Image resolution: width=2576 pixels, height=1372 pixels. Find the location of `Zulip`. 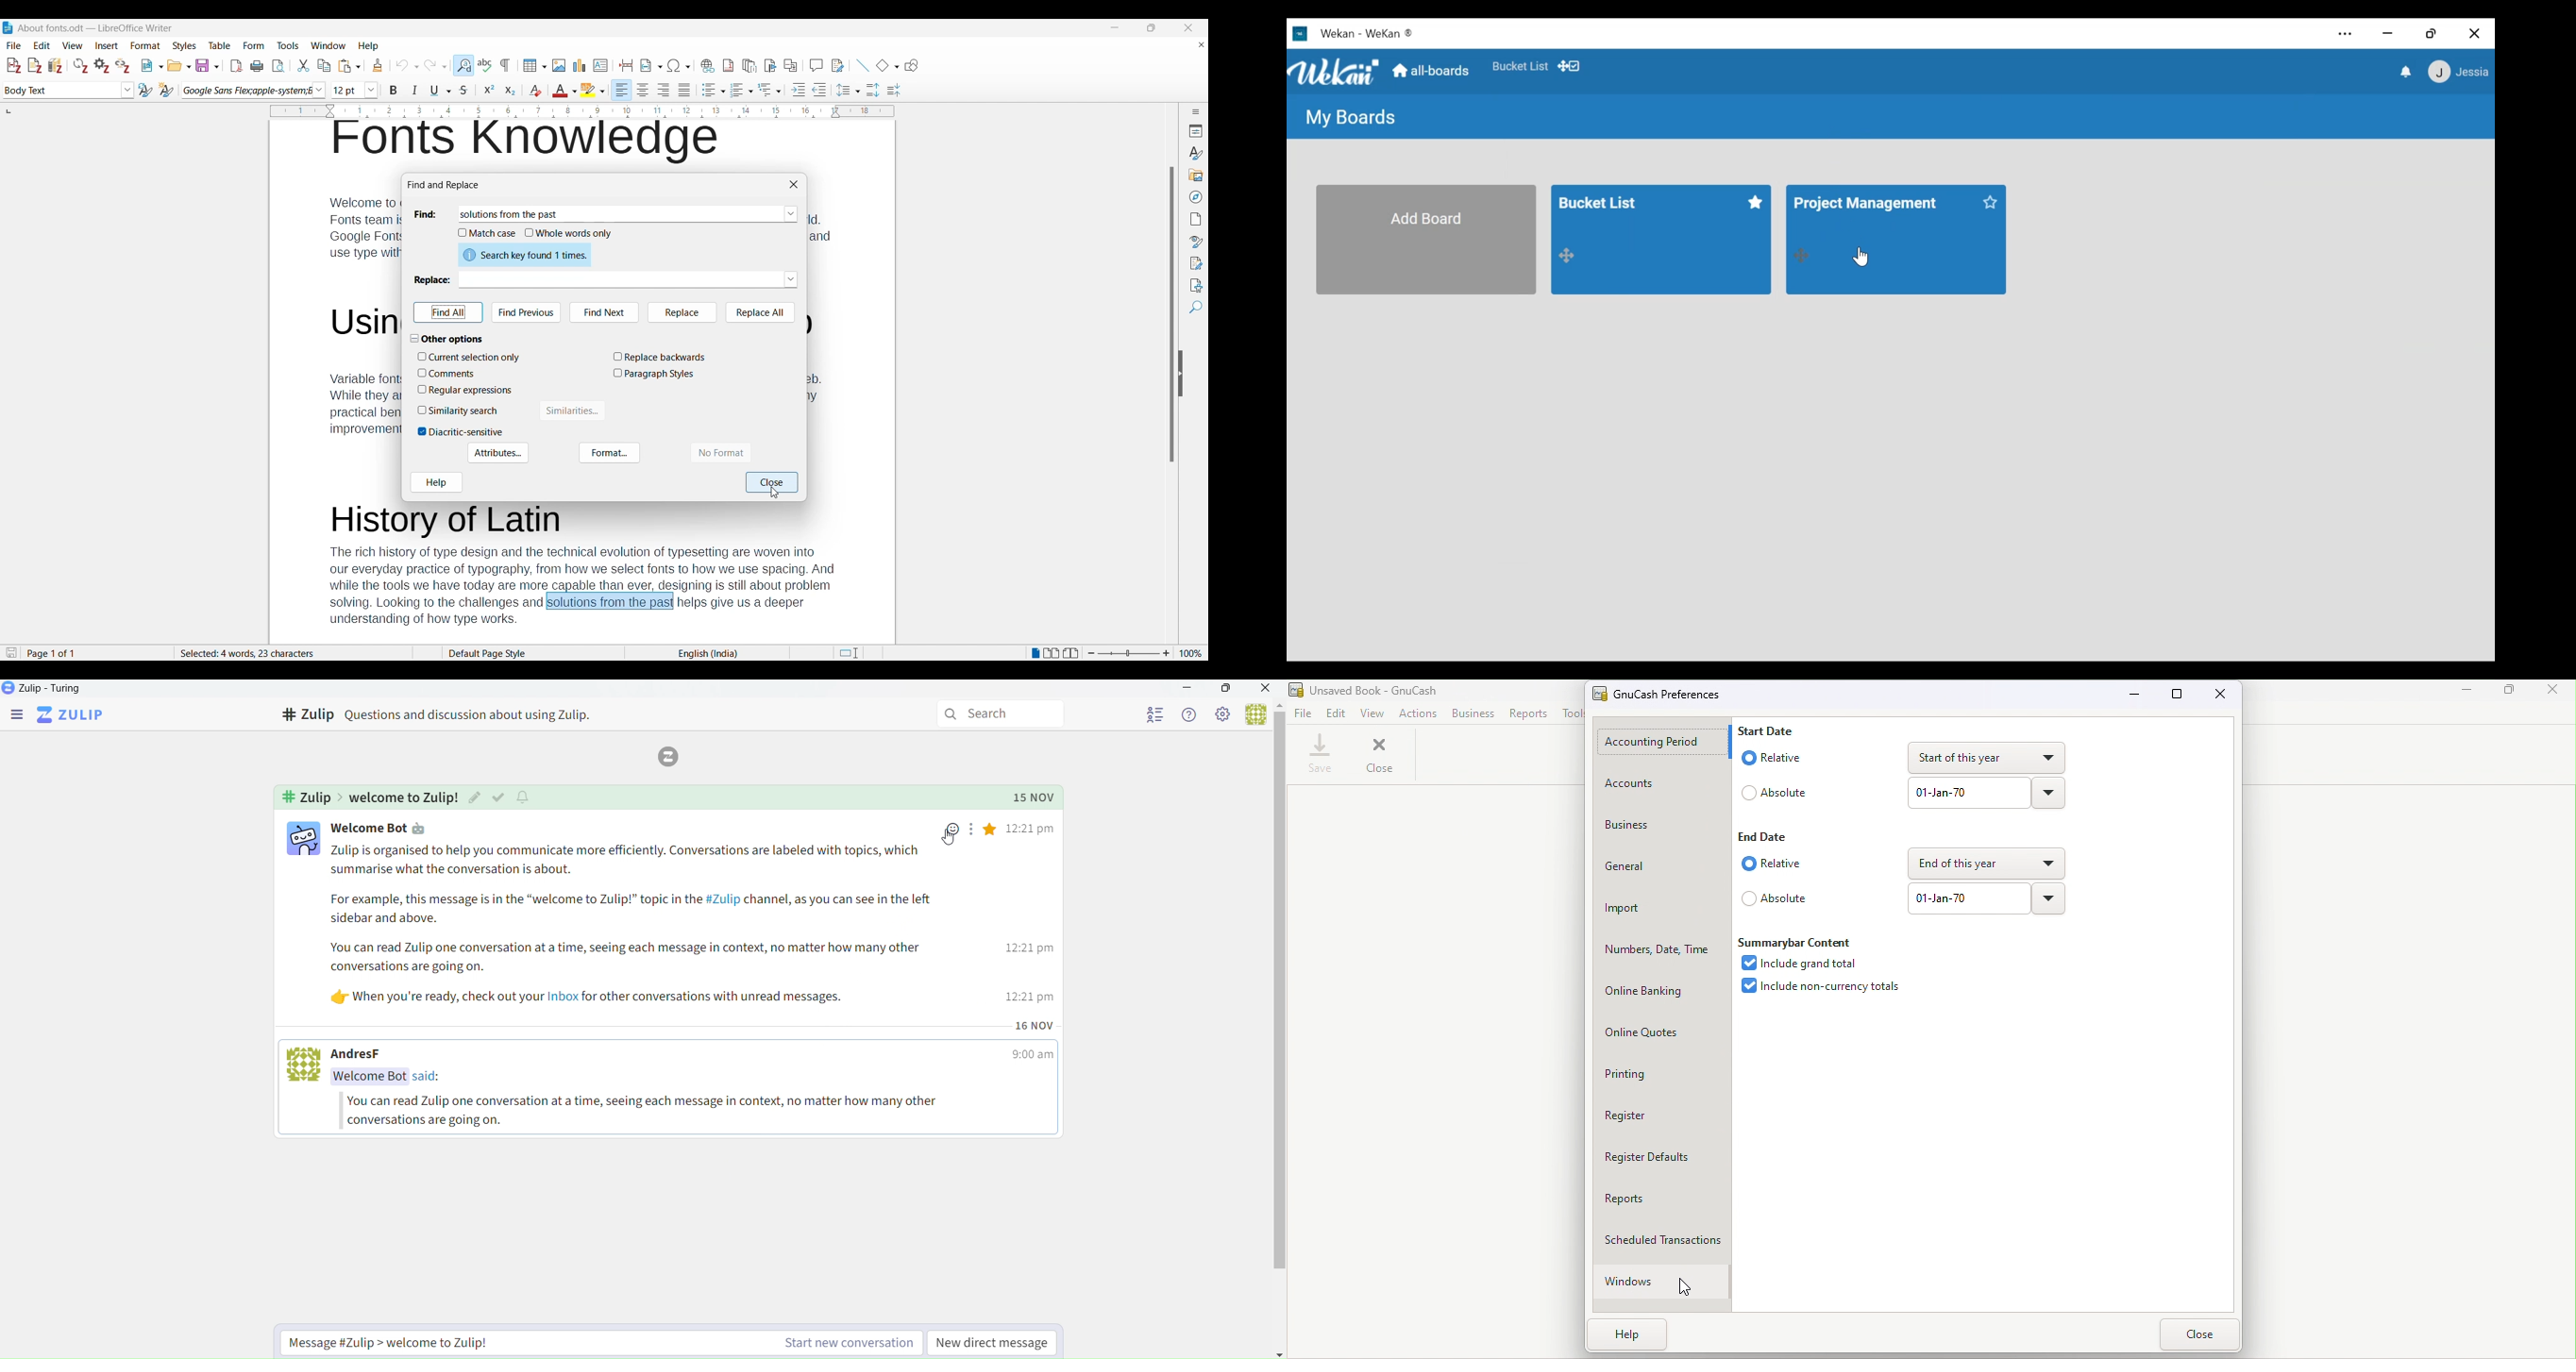

Zulip is located at coordinates (45, 688).